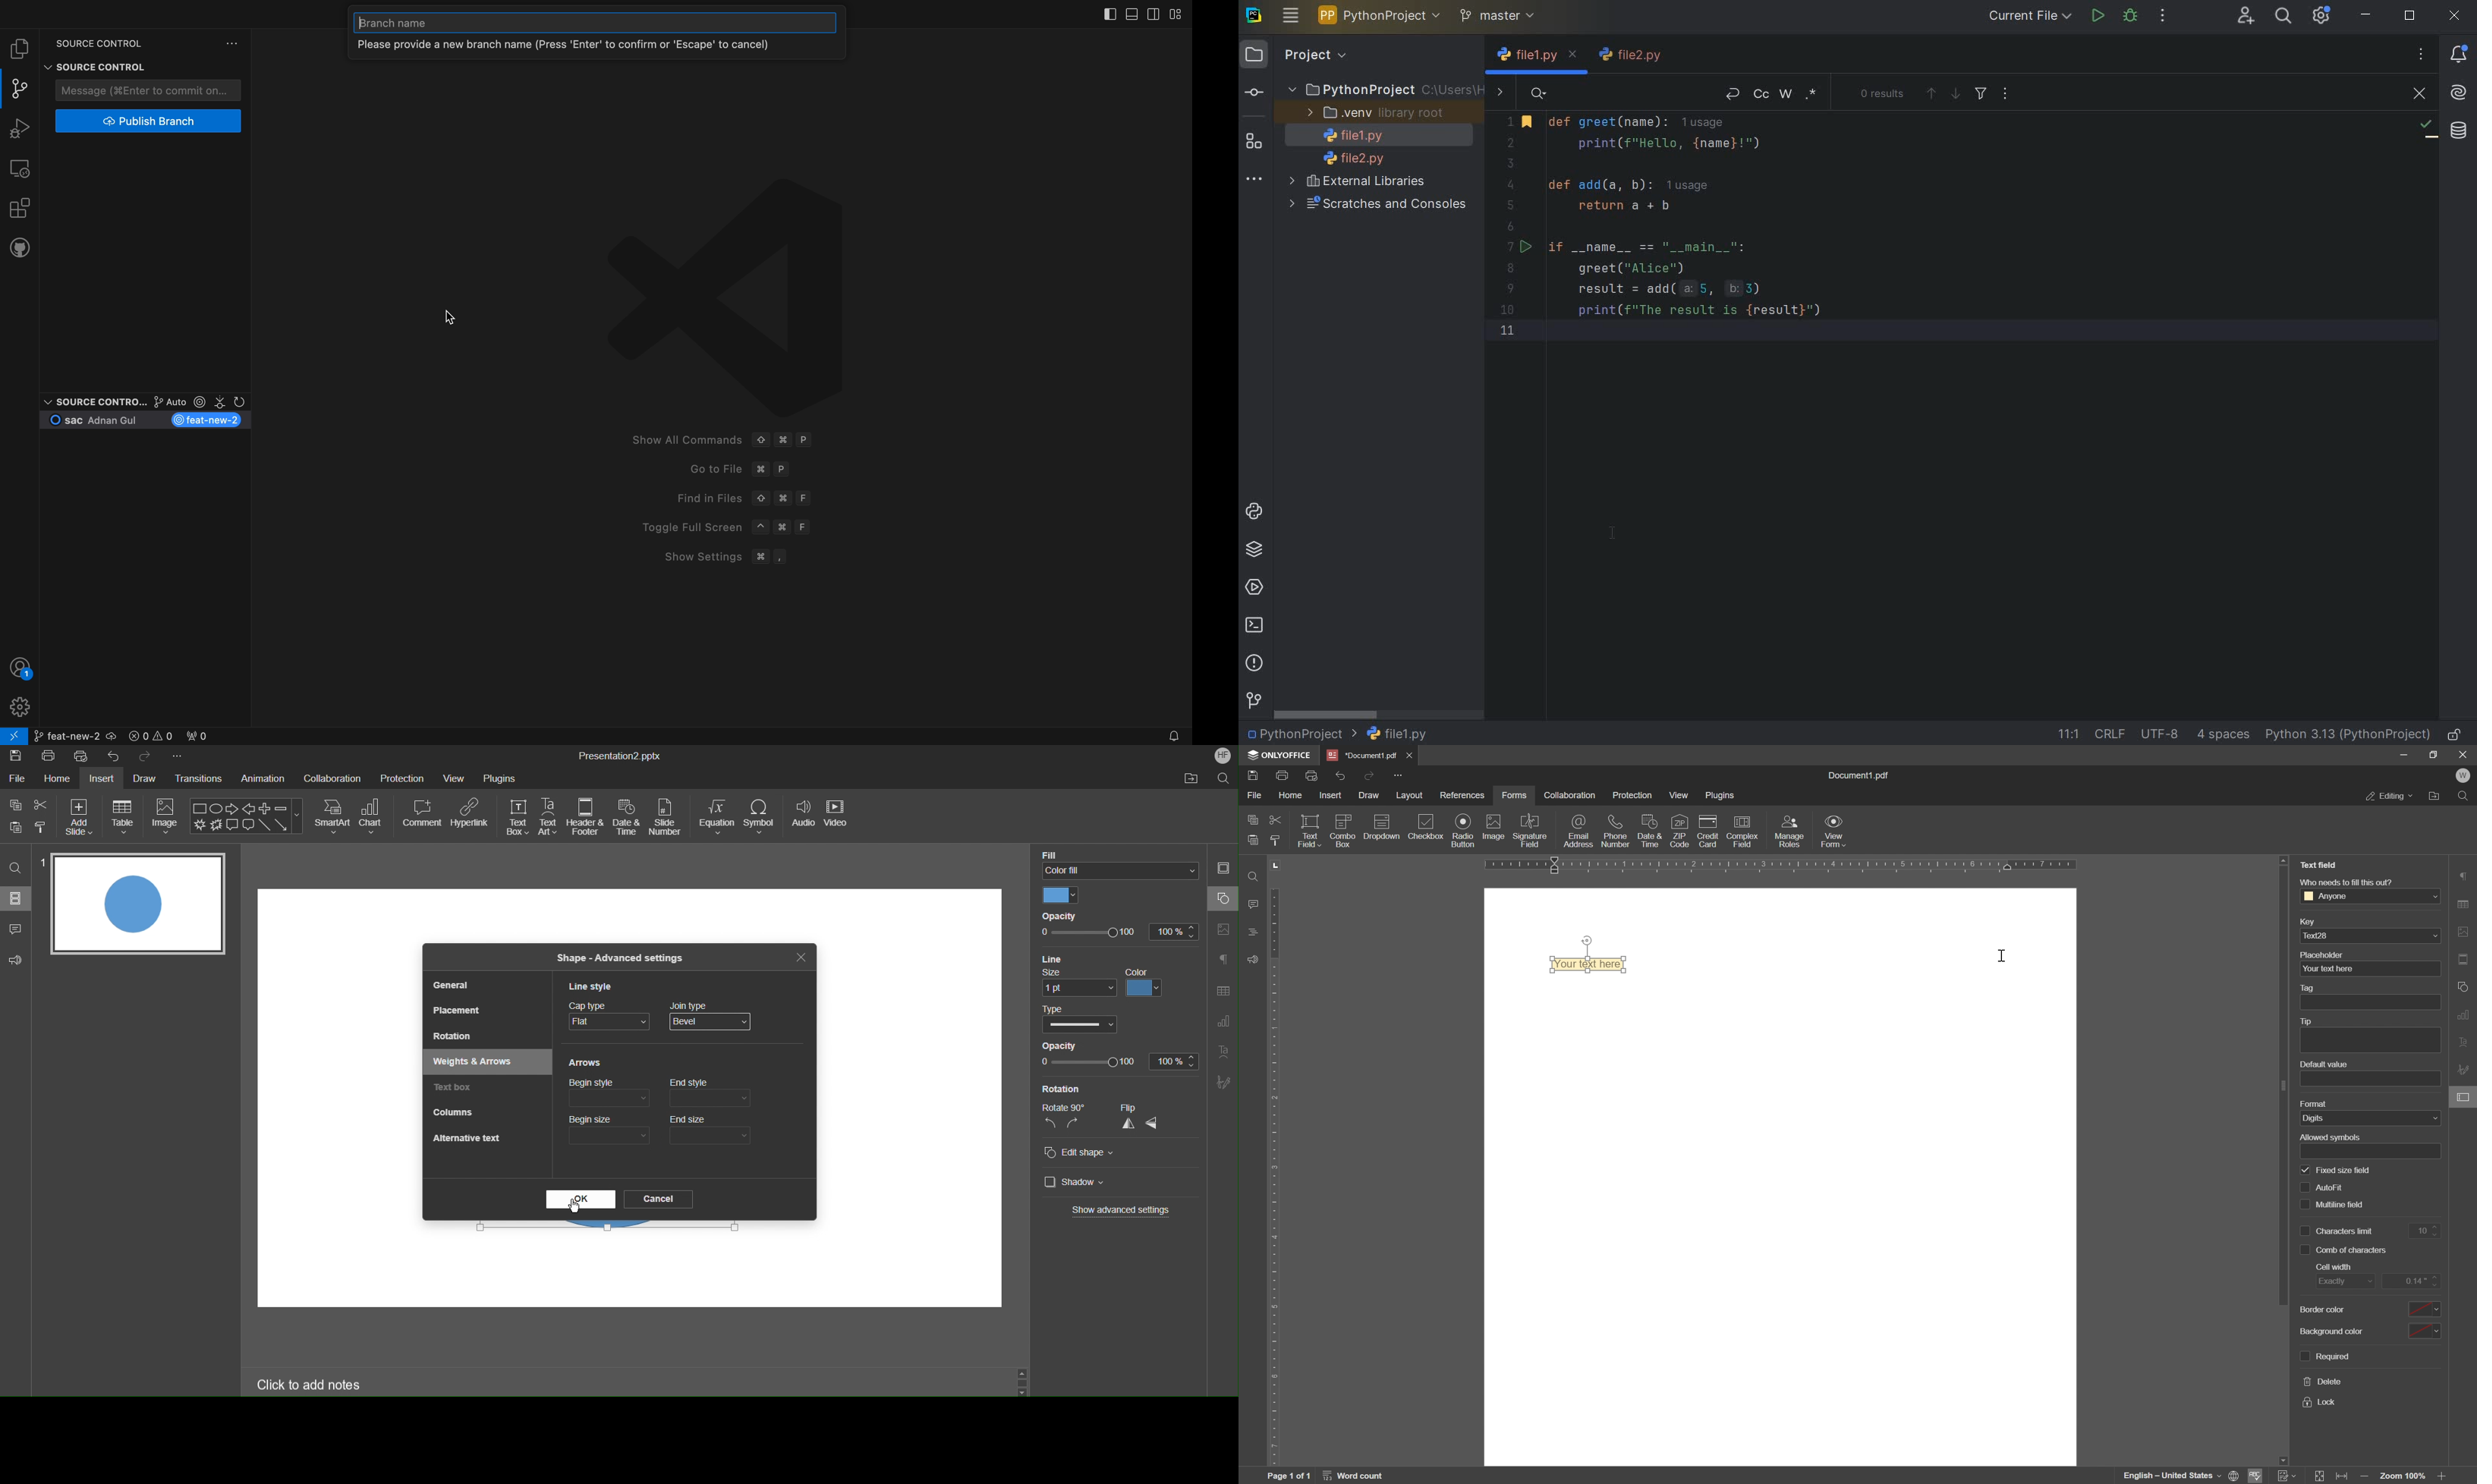 The height and width of the screenshot is (1484, 2492). Describe the element at coordinates (2322, 1188) in the screenshot. I see `autofit` at that location.